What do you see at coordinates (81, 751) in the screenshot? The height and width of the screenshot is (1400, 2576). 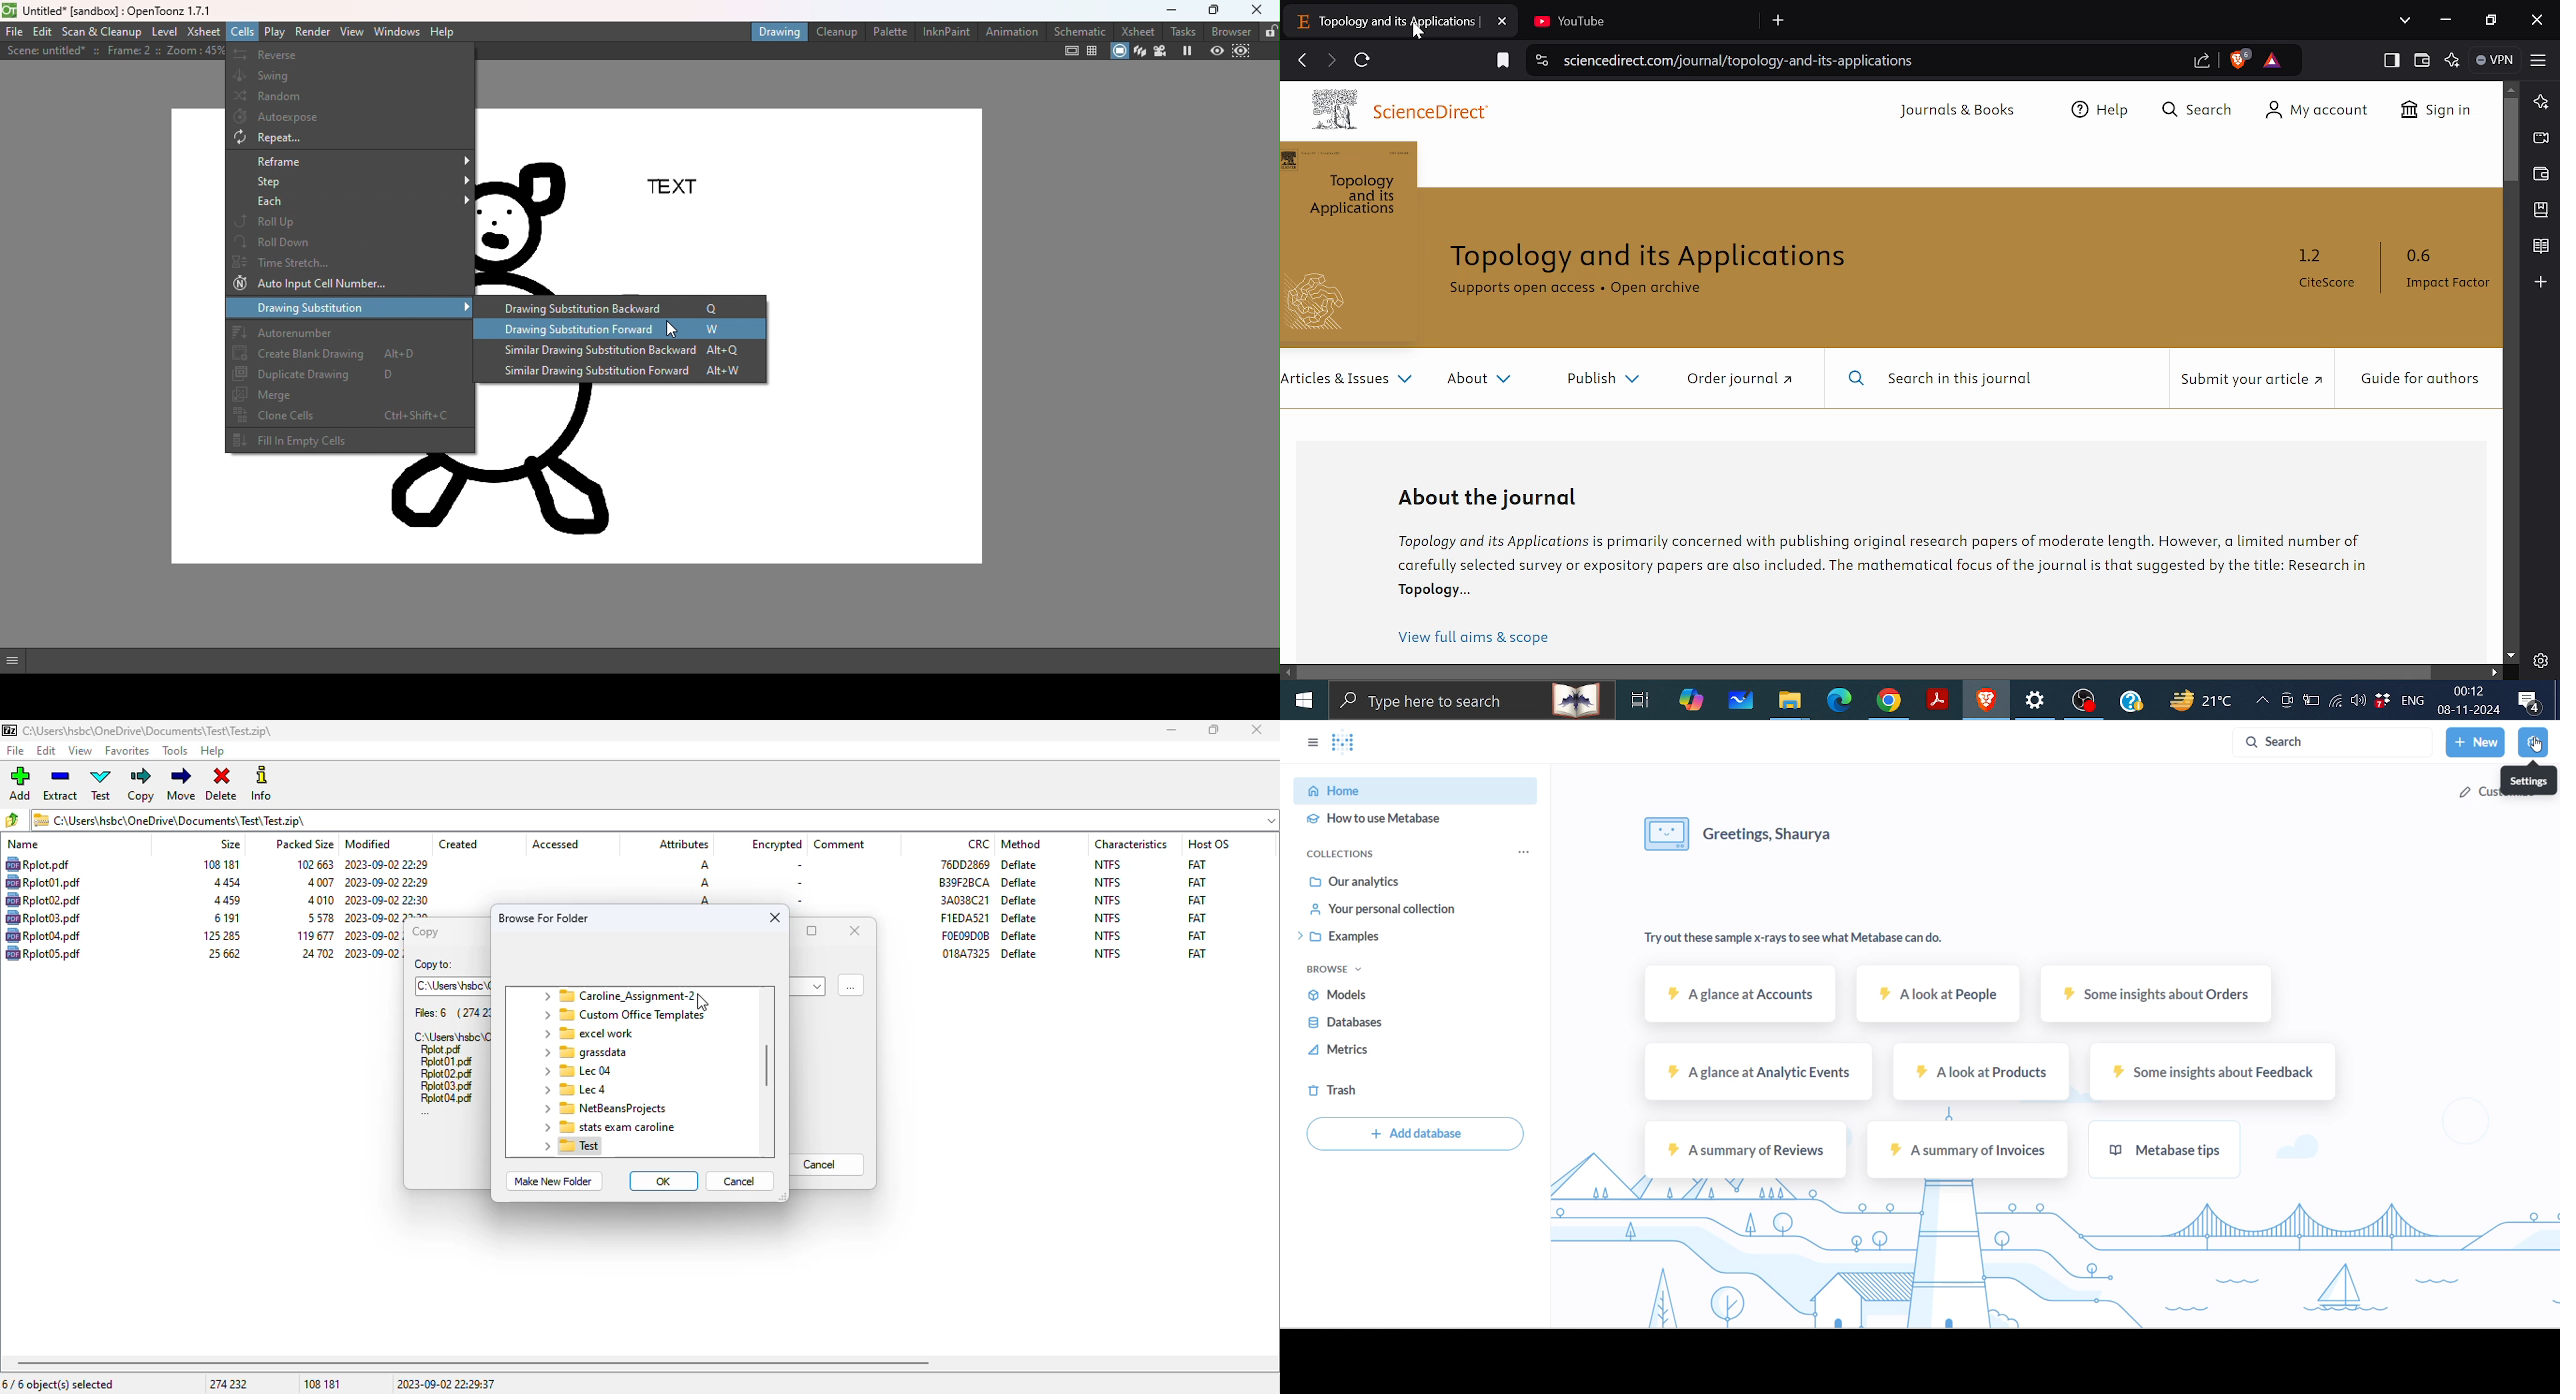 I see `view` at bounding box center [81, 751].